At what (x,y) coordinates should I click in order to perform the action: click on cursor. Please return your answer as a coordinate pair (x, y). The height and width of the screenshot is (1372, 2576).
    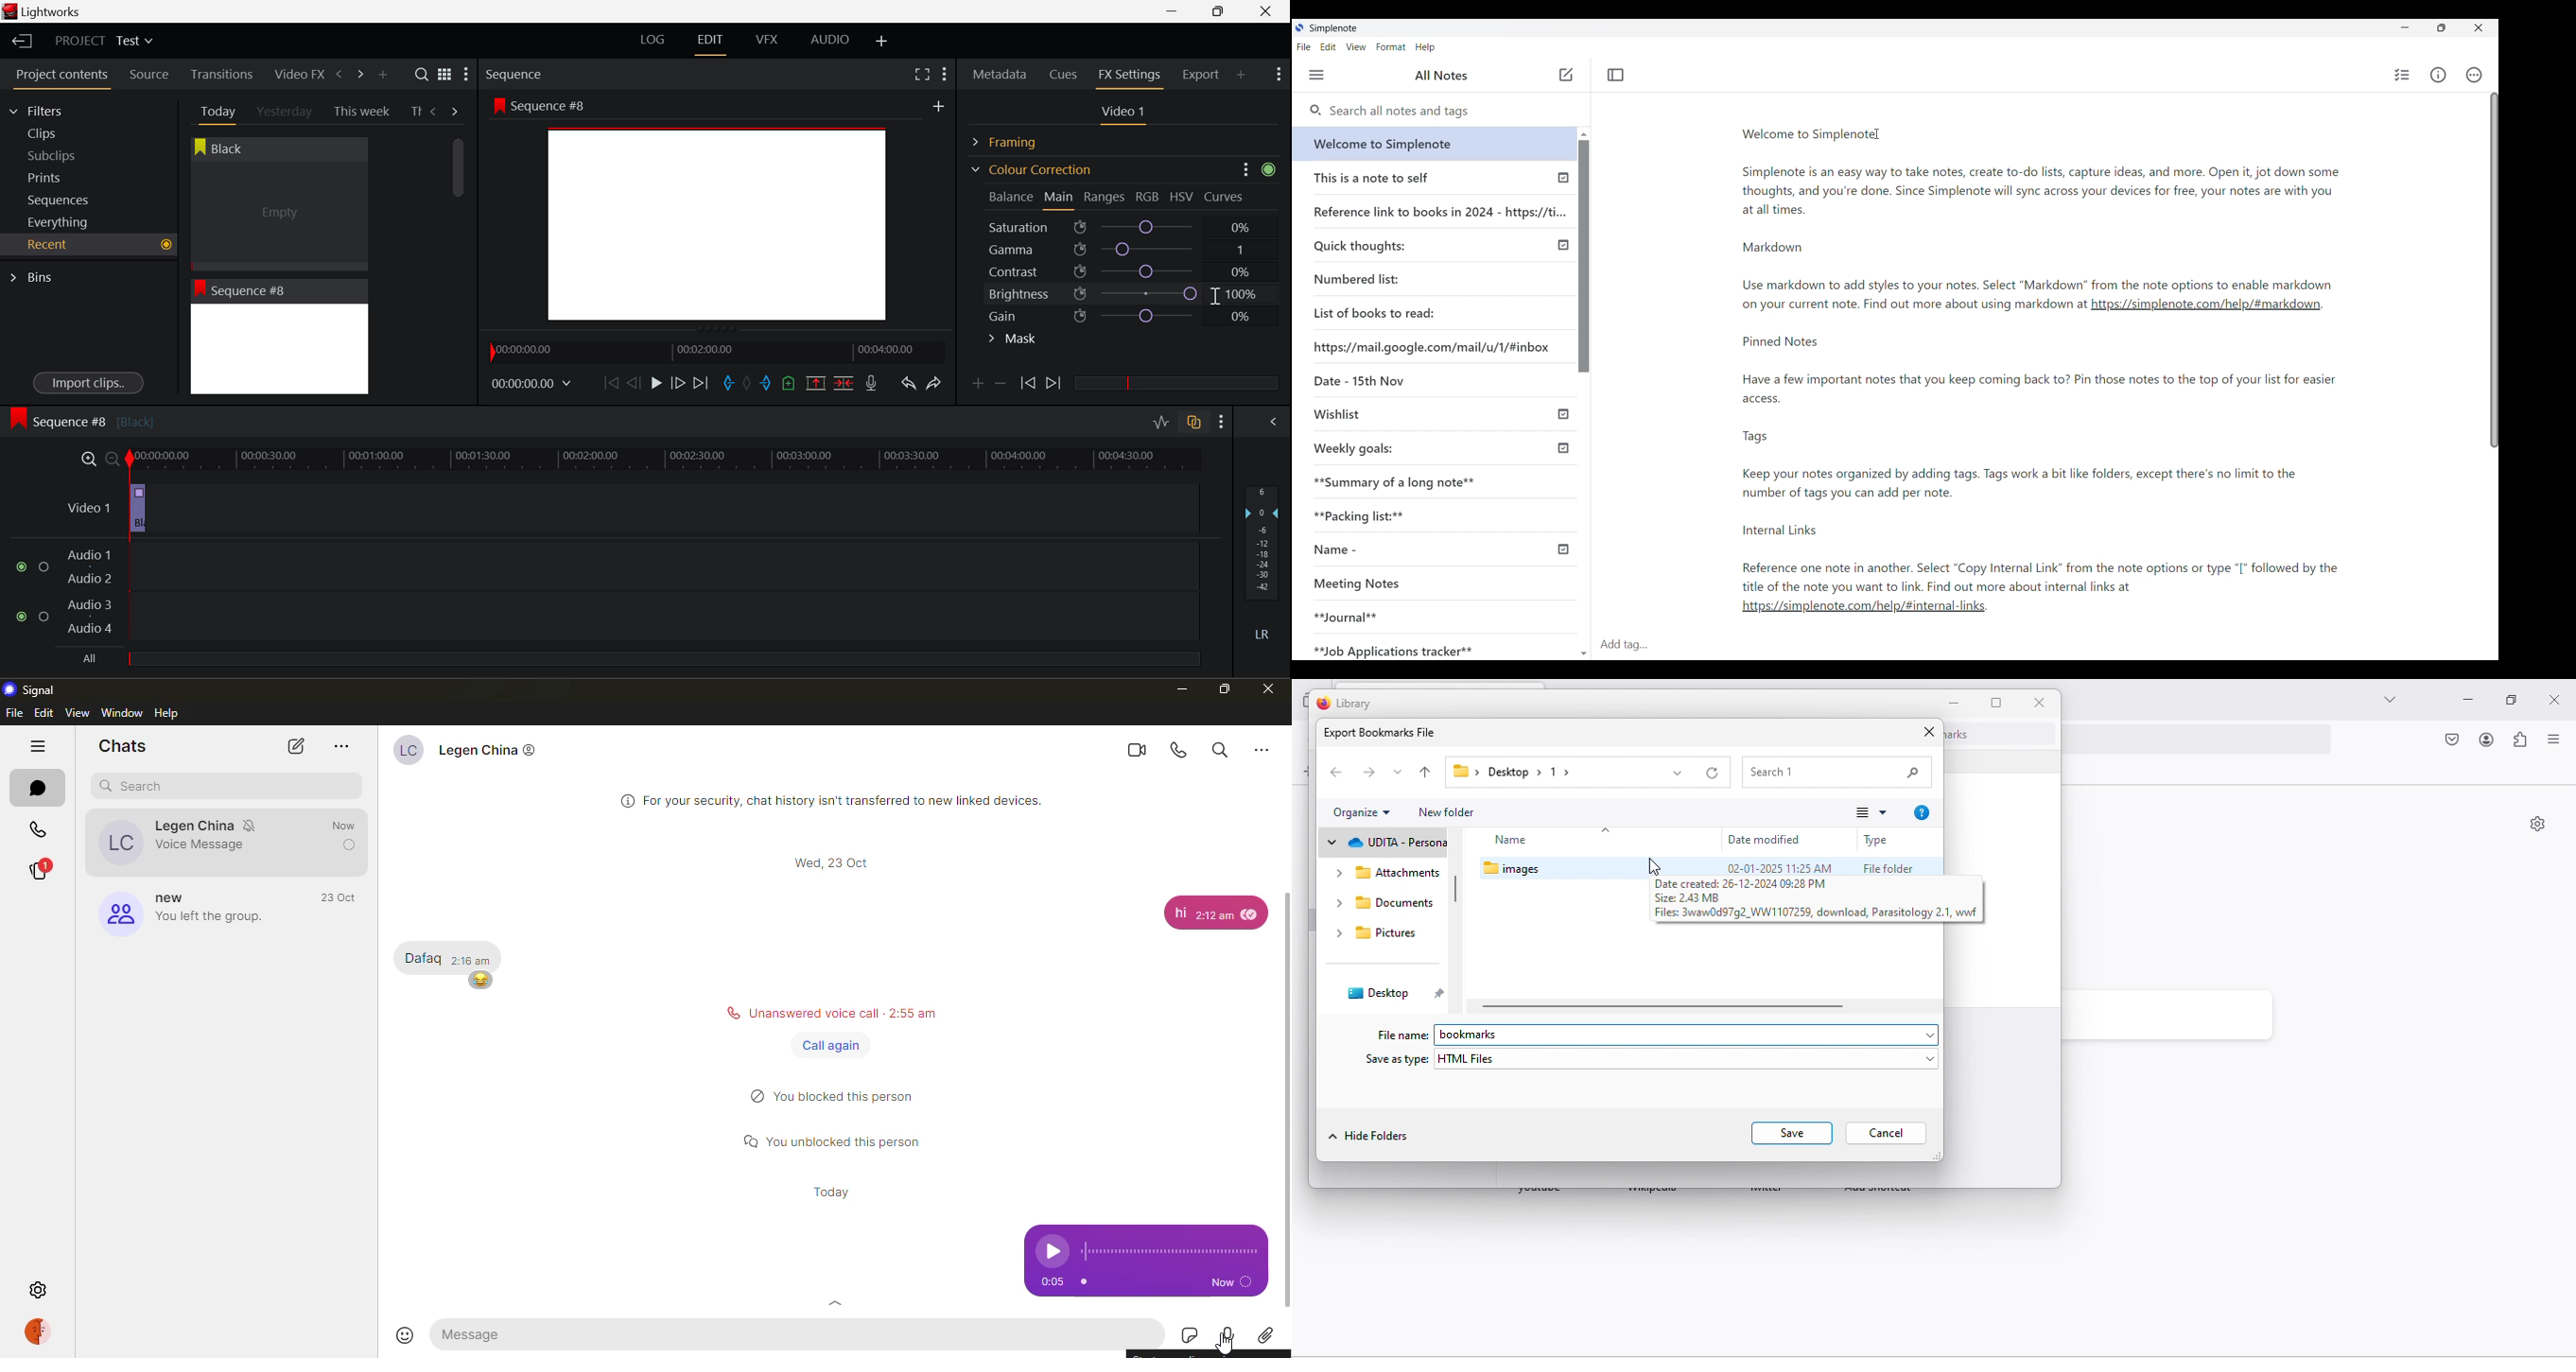
    Looking at the image, I should click on (1226, 1346).